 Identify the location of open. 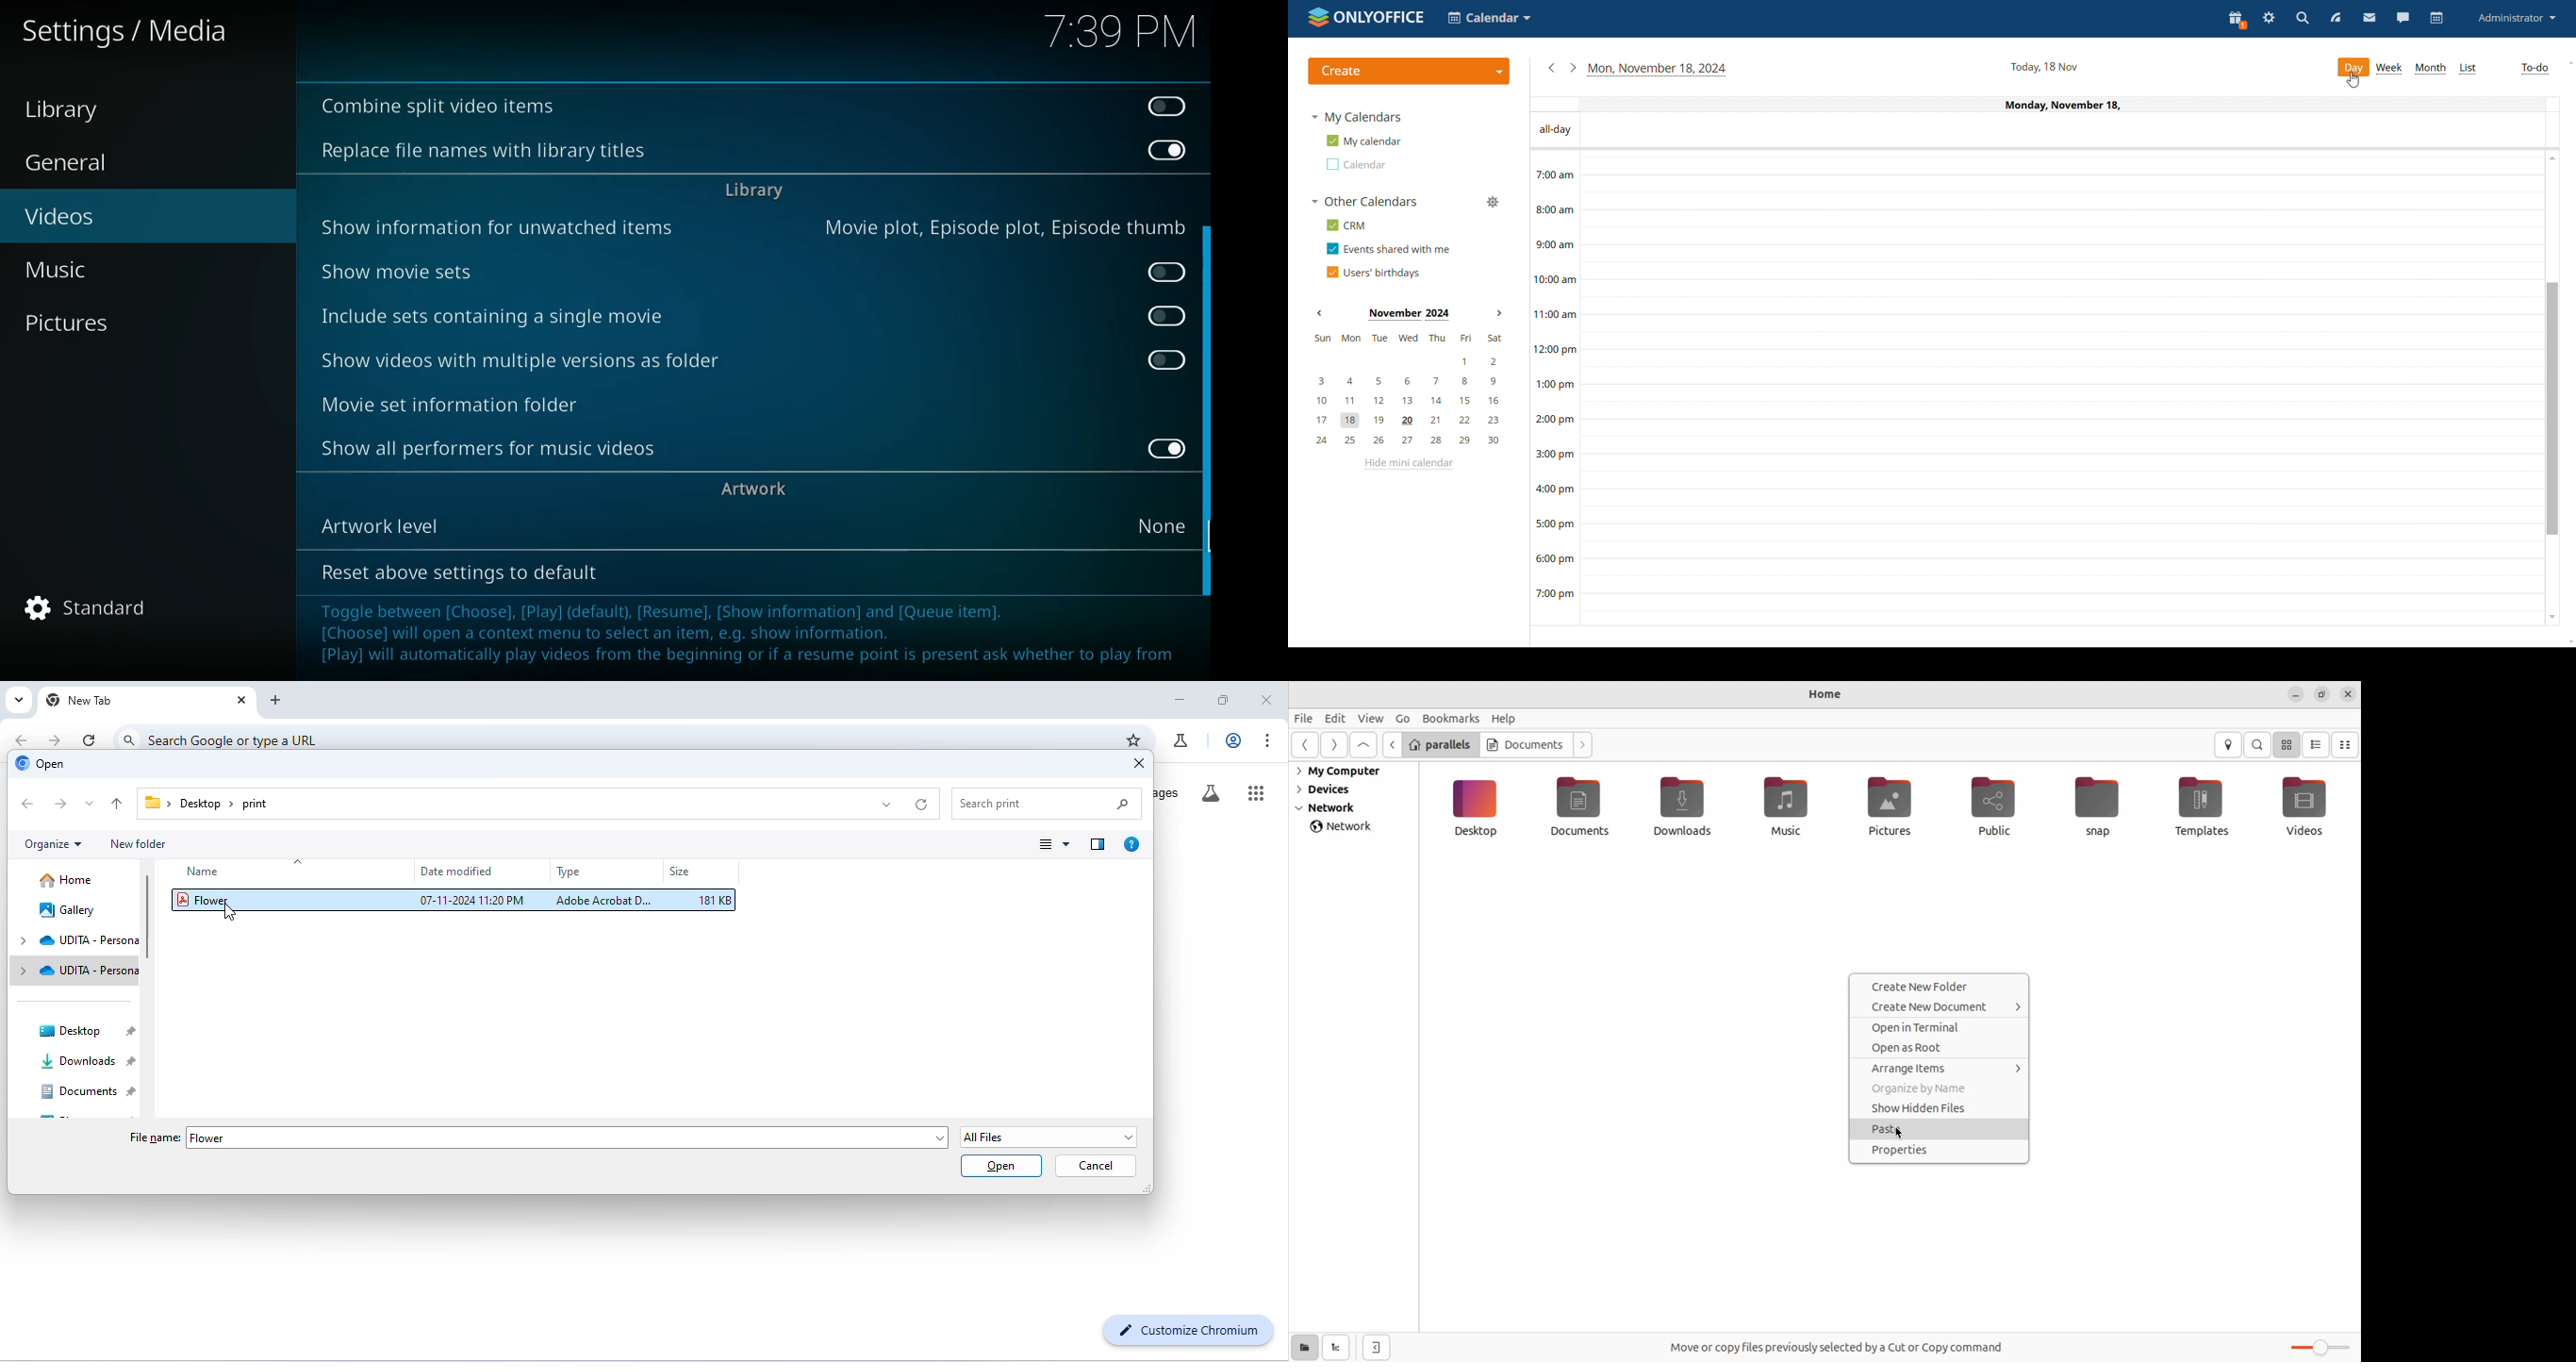
(41, 764).